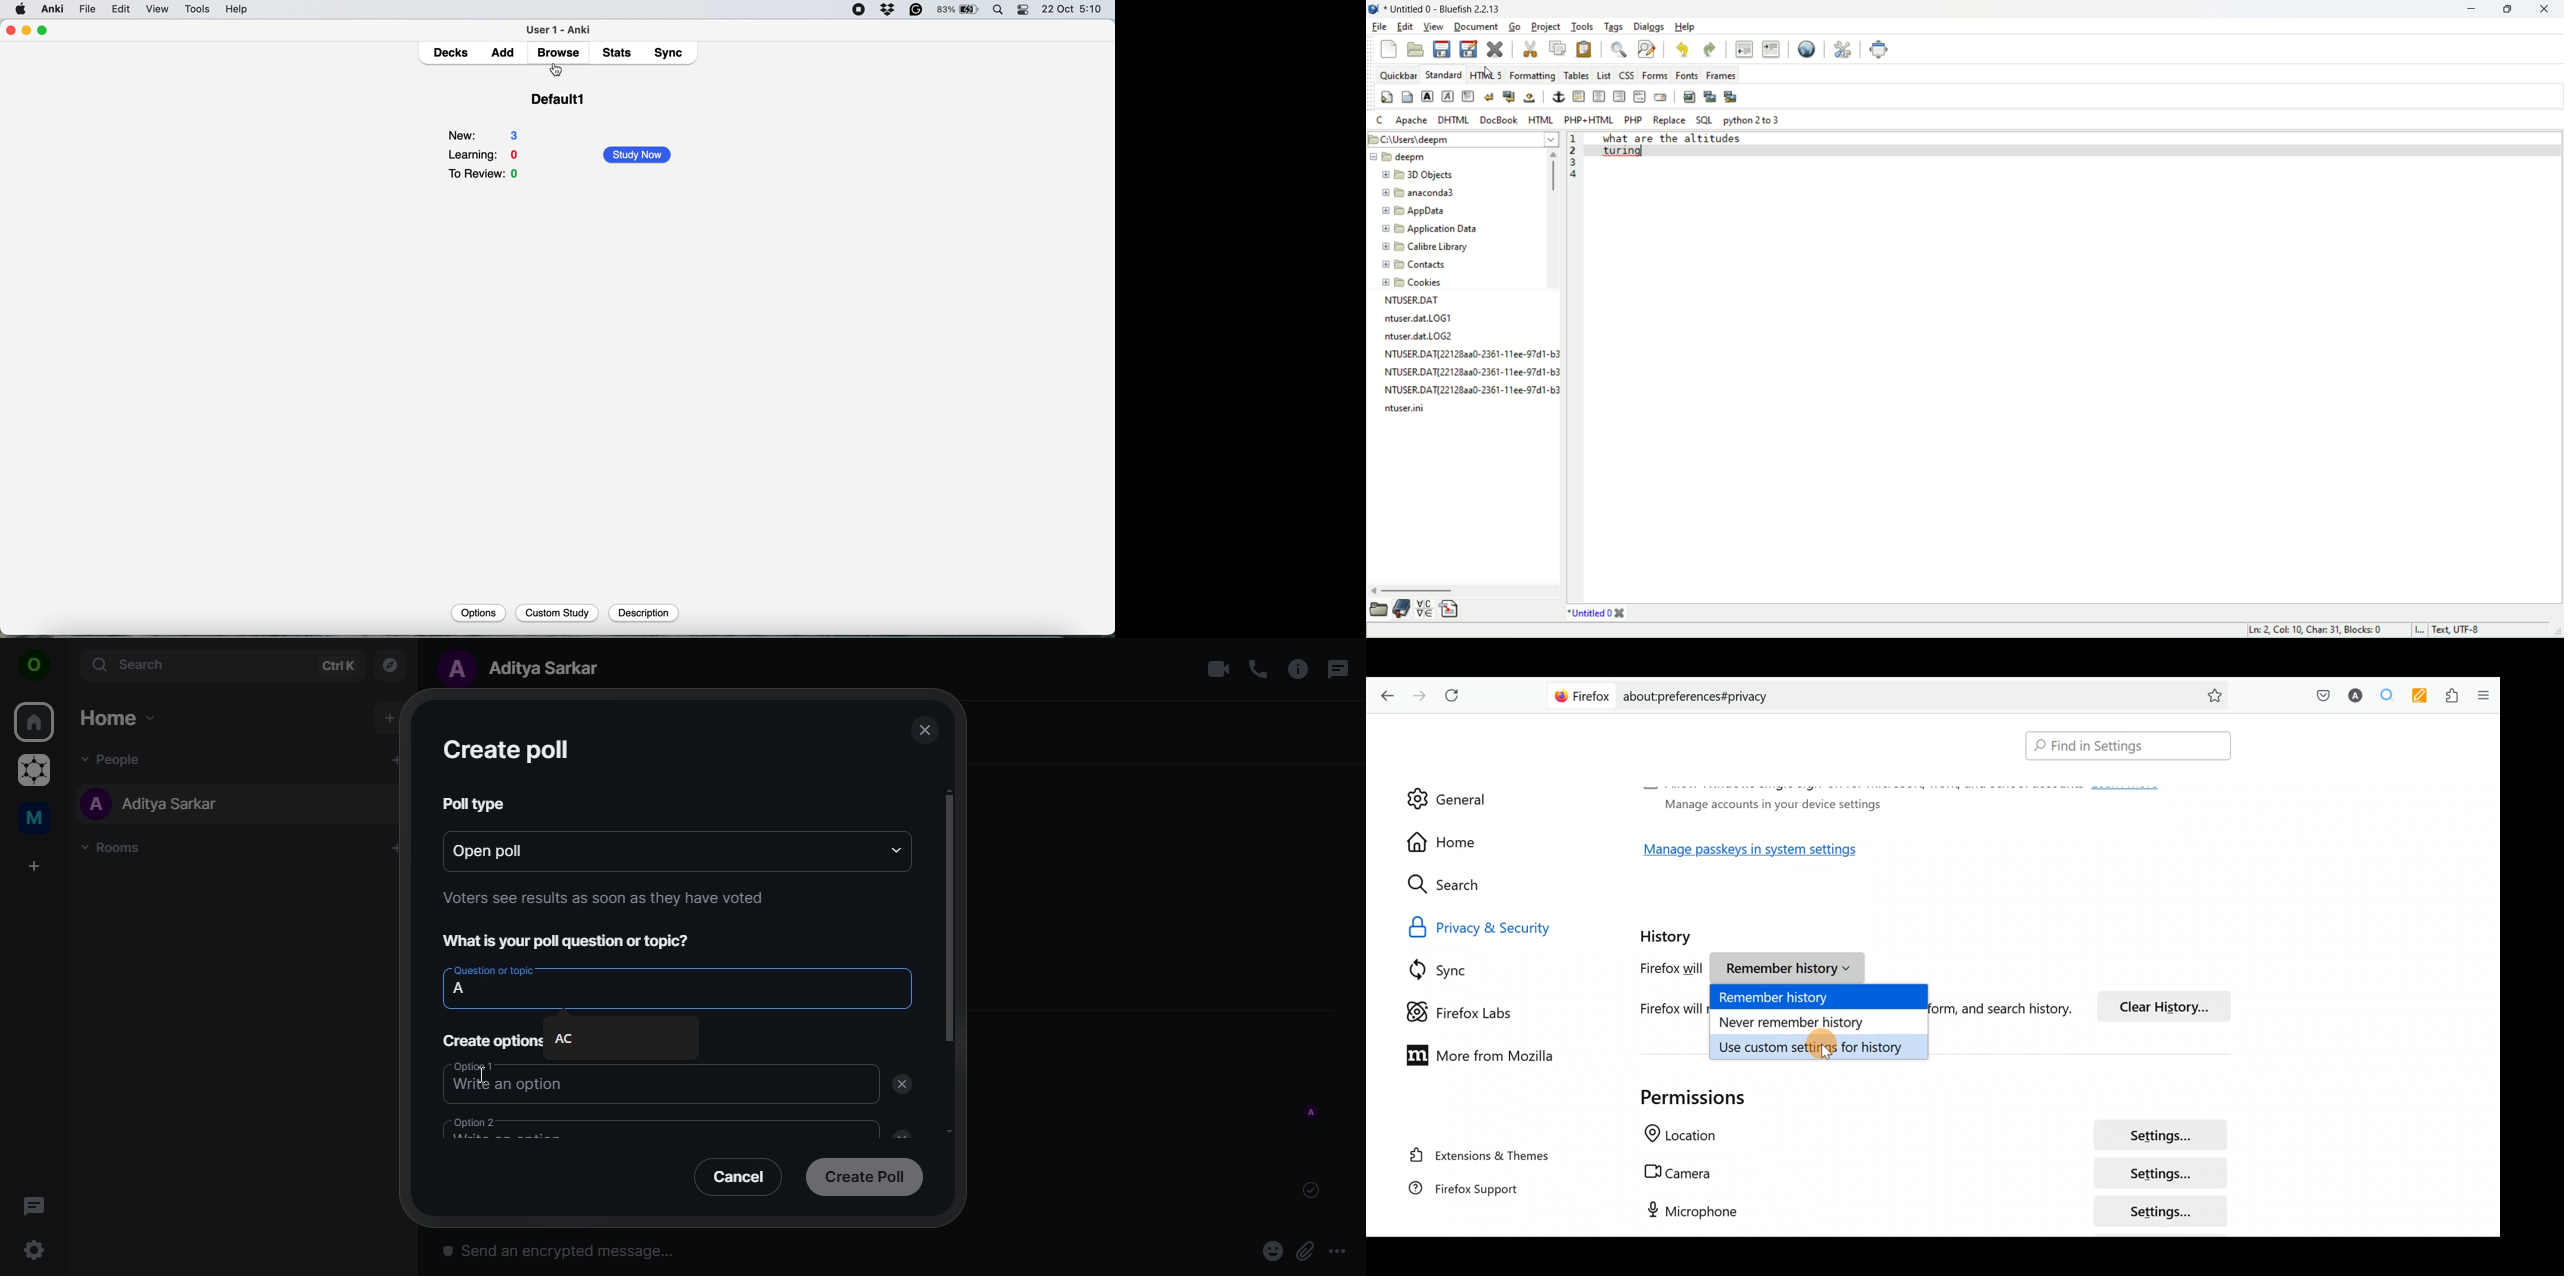  What do you see at coordinates (220, 664) in the screenshot?
I see `search` at bounding box center [220, 664].